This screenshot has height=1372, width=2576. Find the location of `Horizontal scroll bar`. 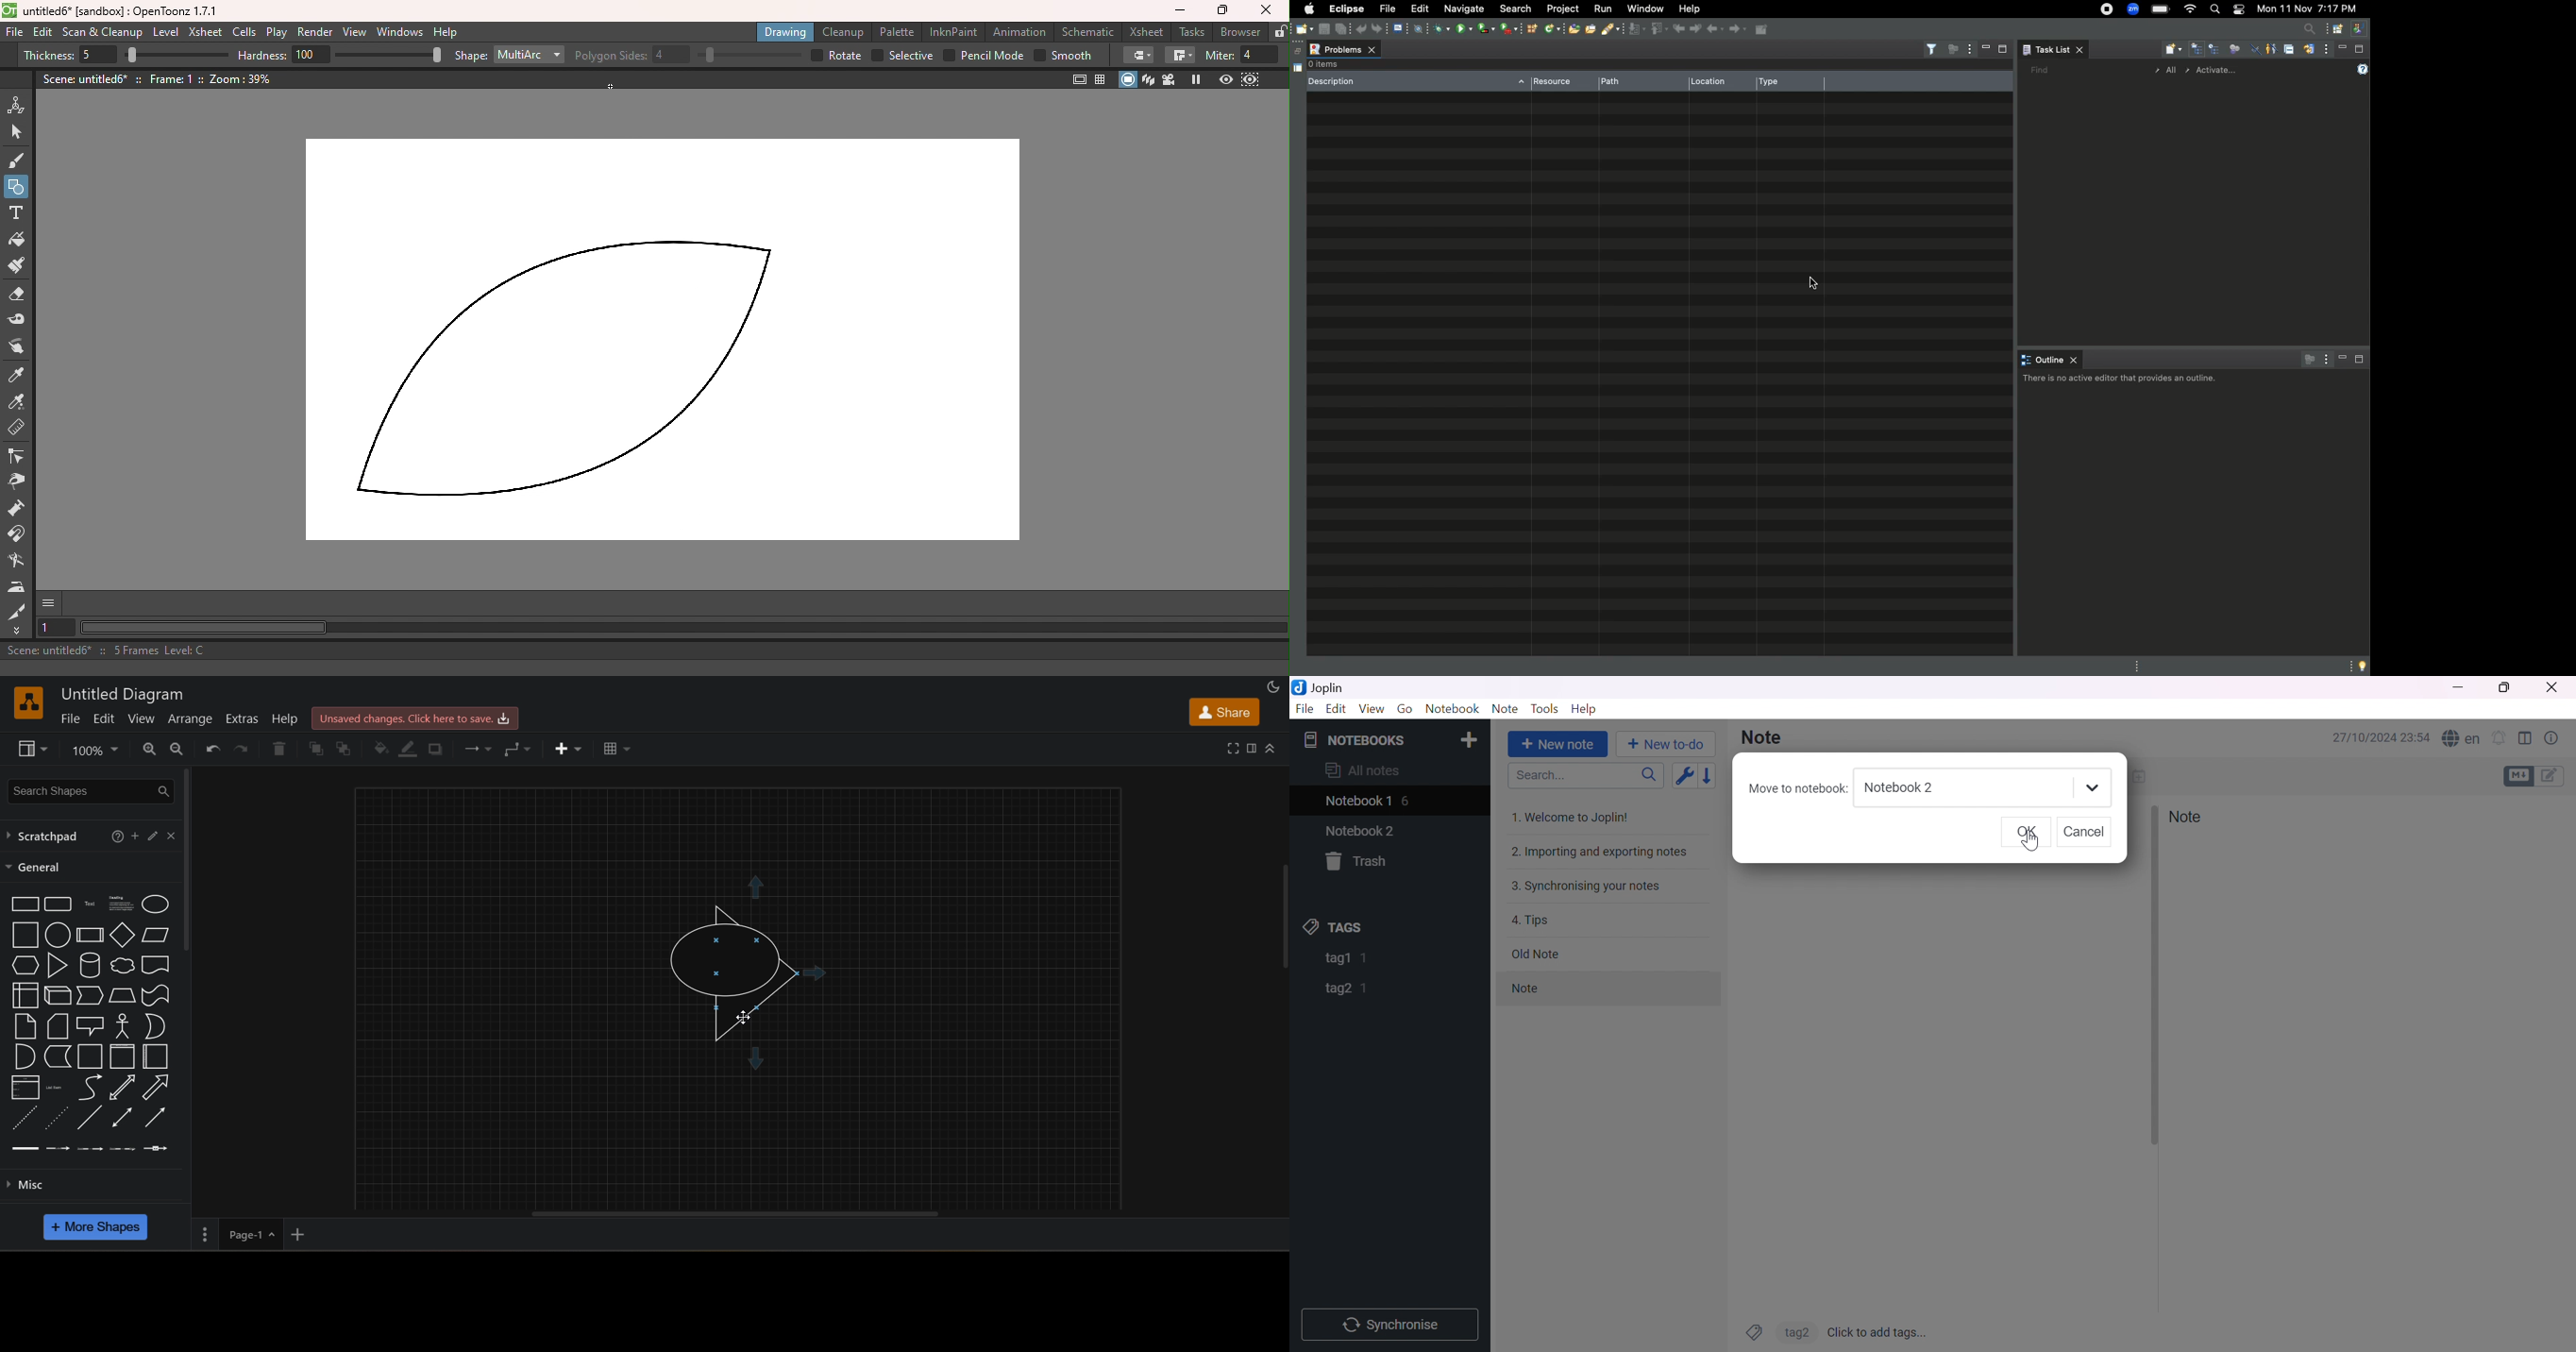

Horizontal scroll bar is located at coordinates (682, 628).